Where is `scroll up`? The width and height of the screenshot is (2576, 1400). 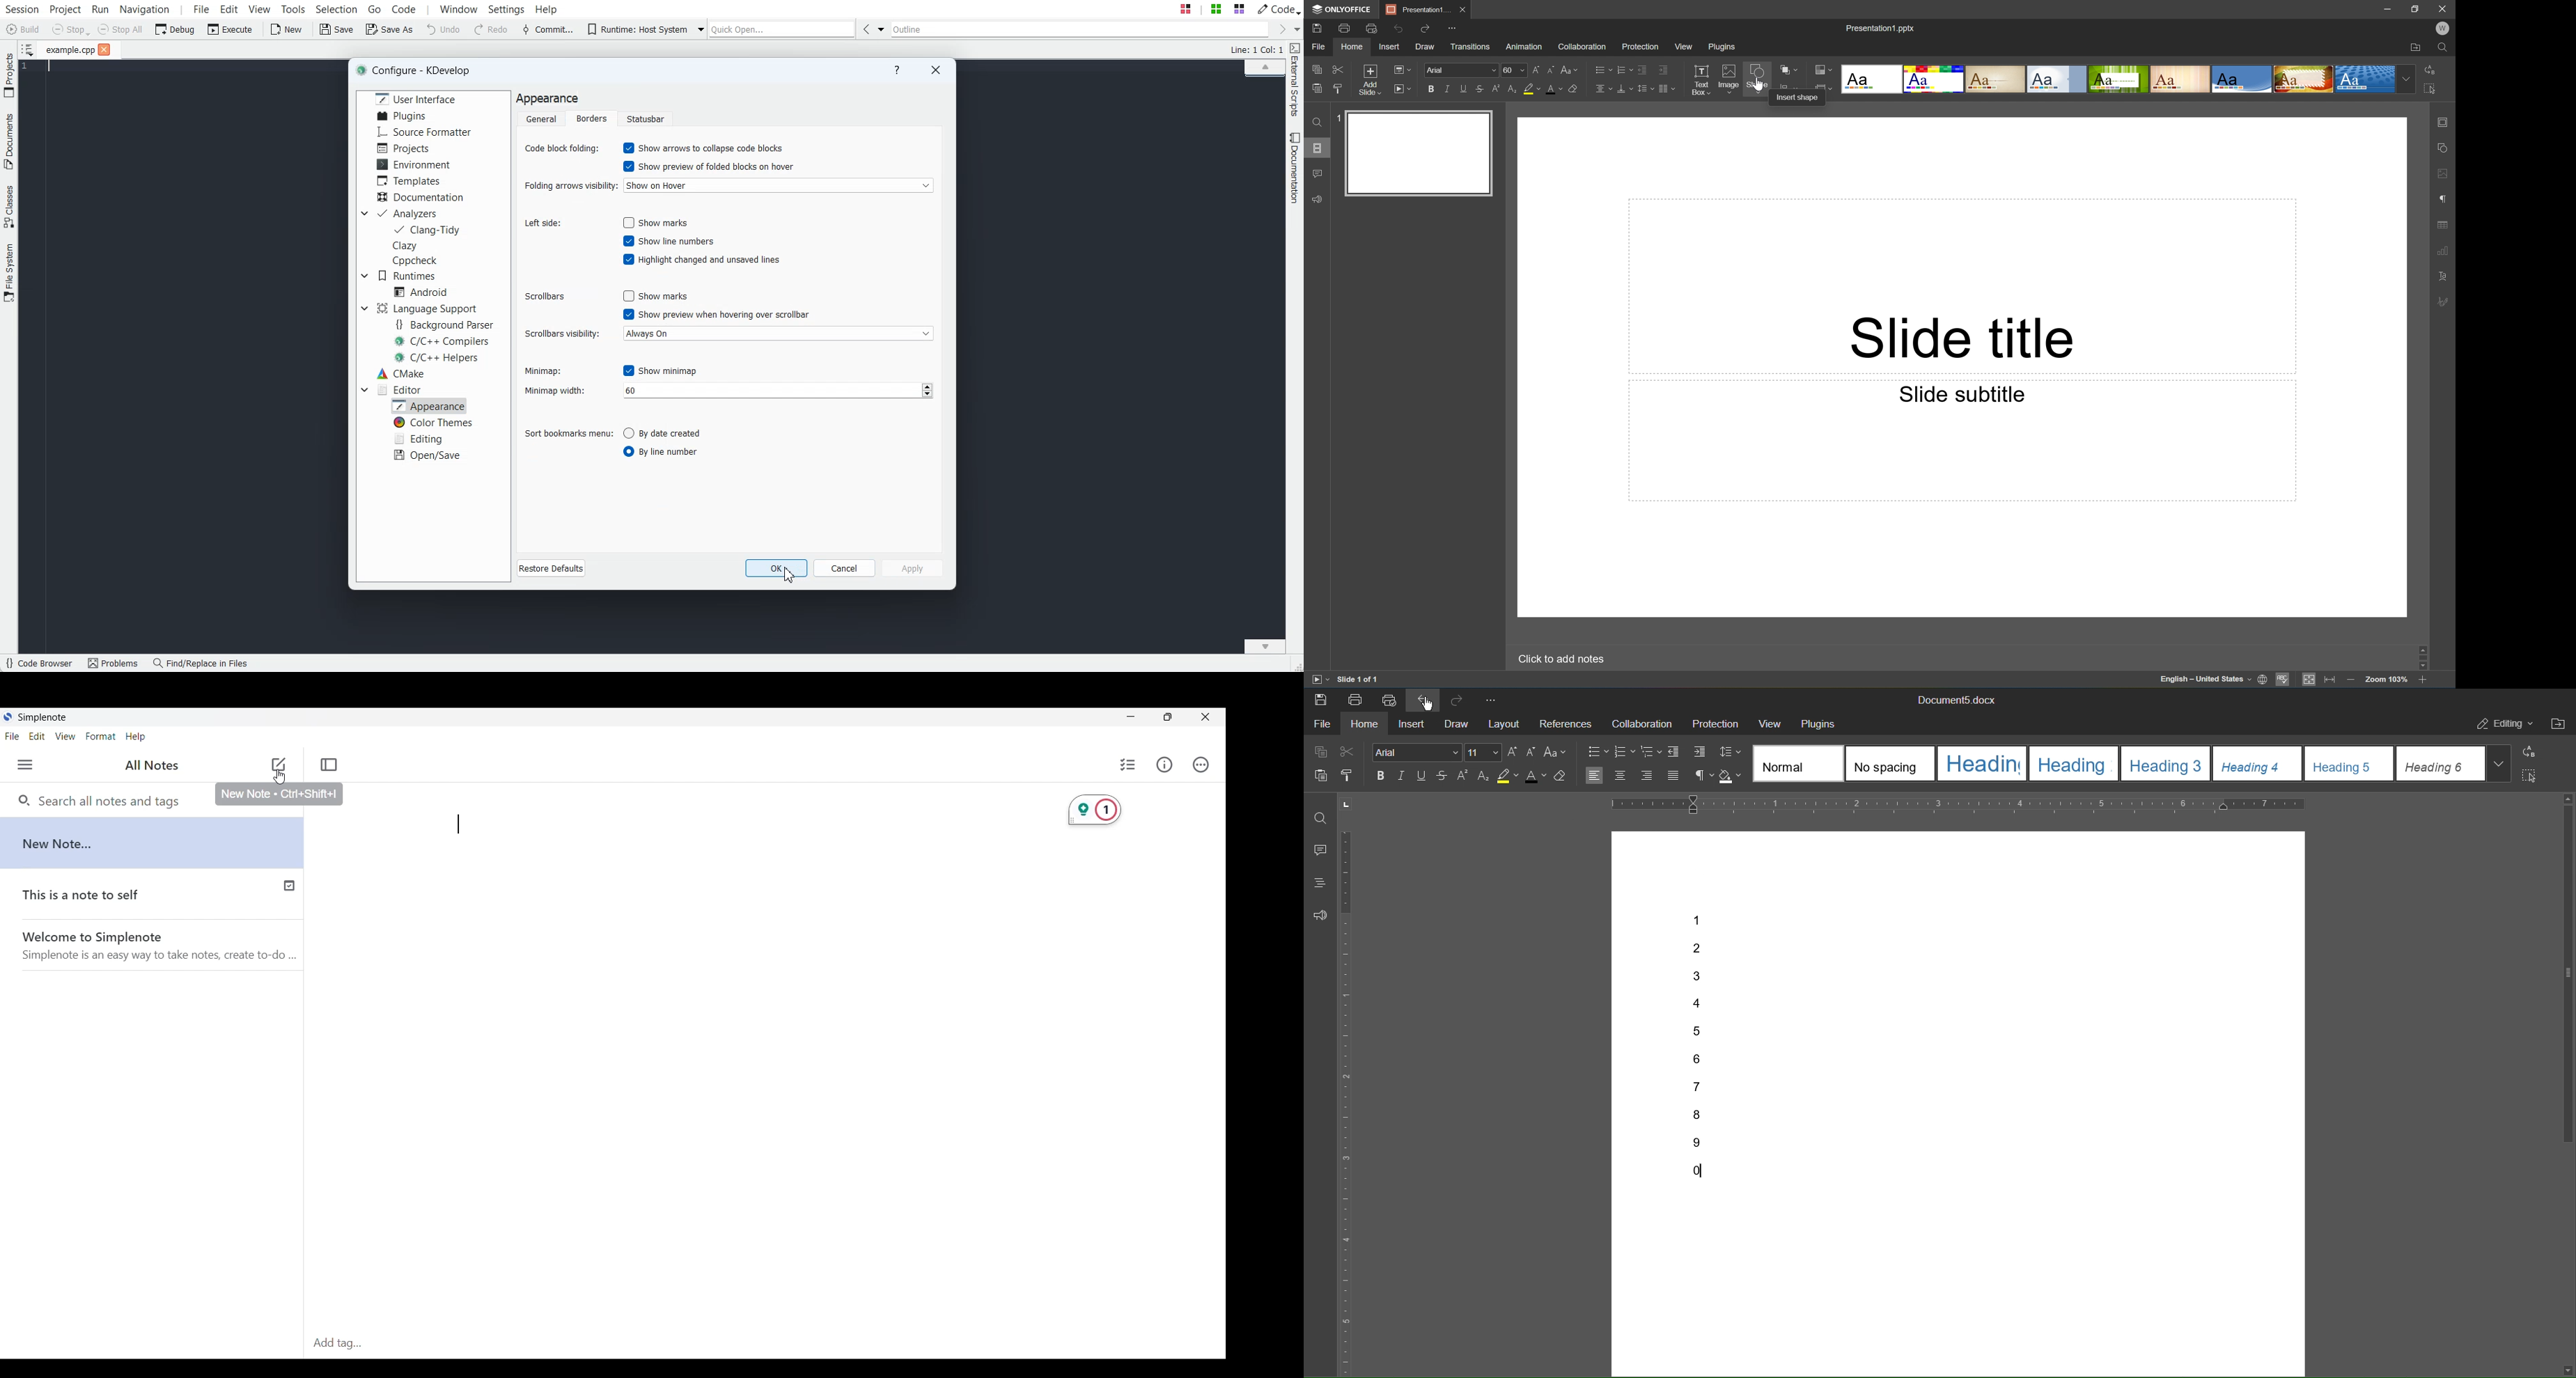
scroll up is located at coordinates (2570, 799).